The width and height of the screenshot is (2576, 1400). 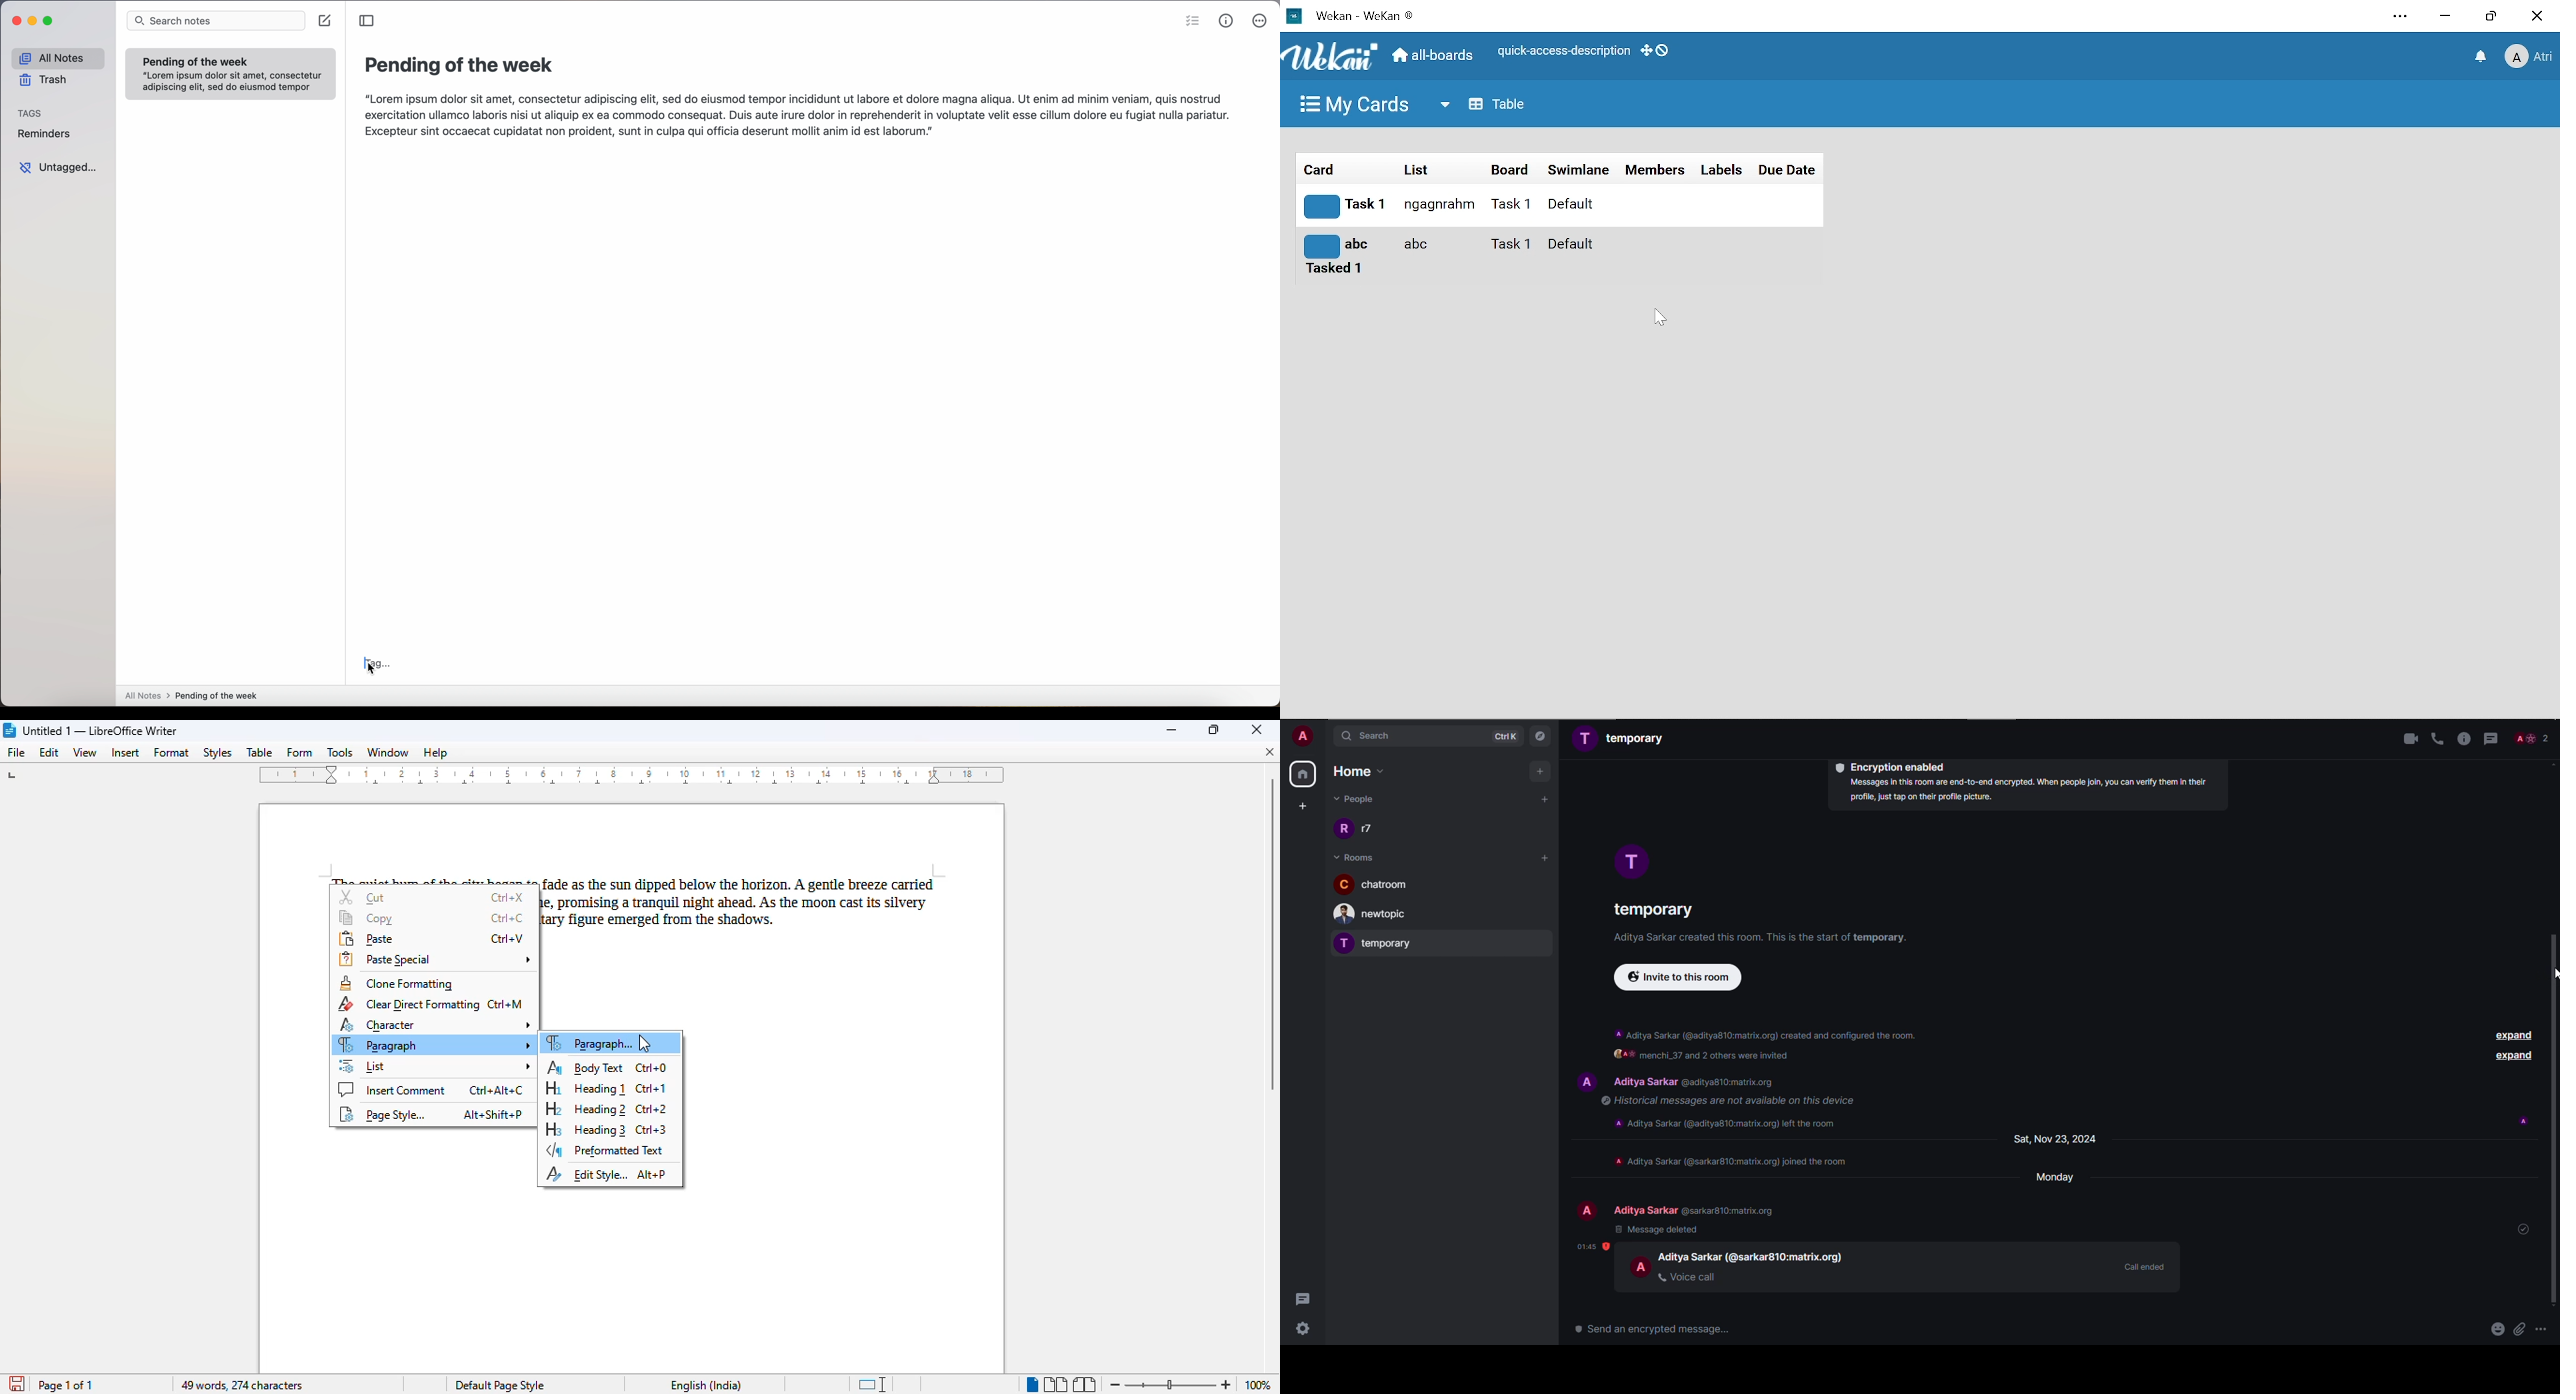 What do you see at coordinates (2445, 19) in the screenshot?
I see `Minimize` at bounding box center [2445, 19].